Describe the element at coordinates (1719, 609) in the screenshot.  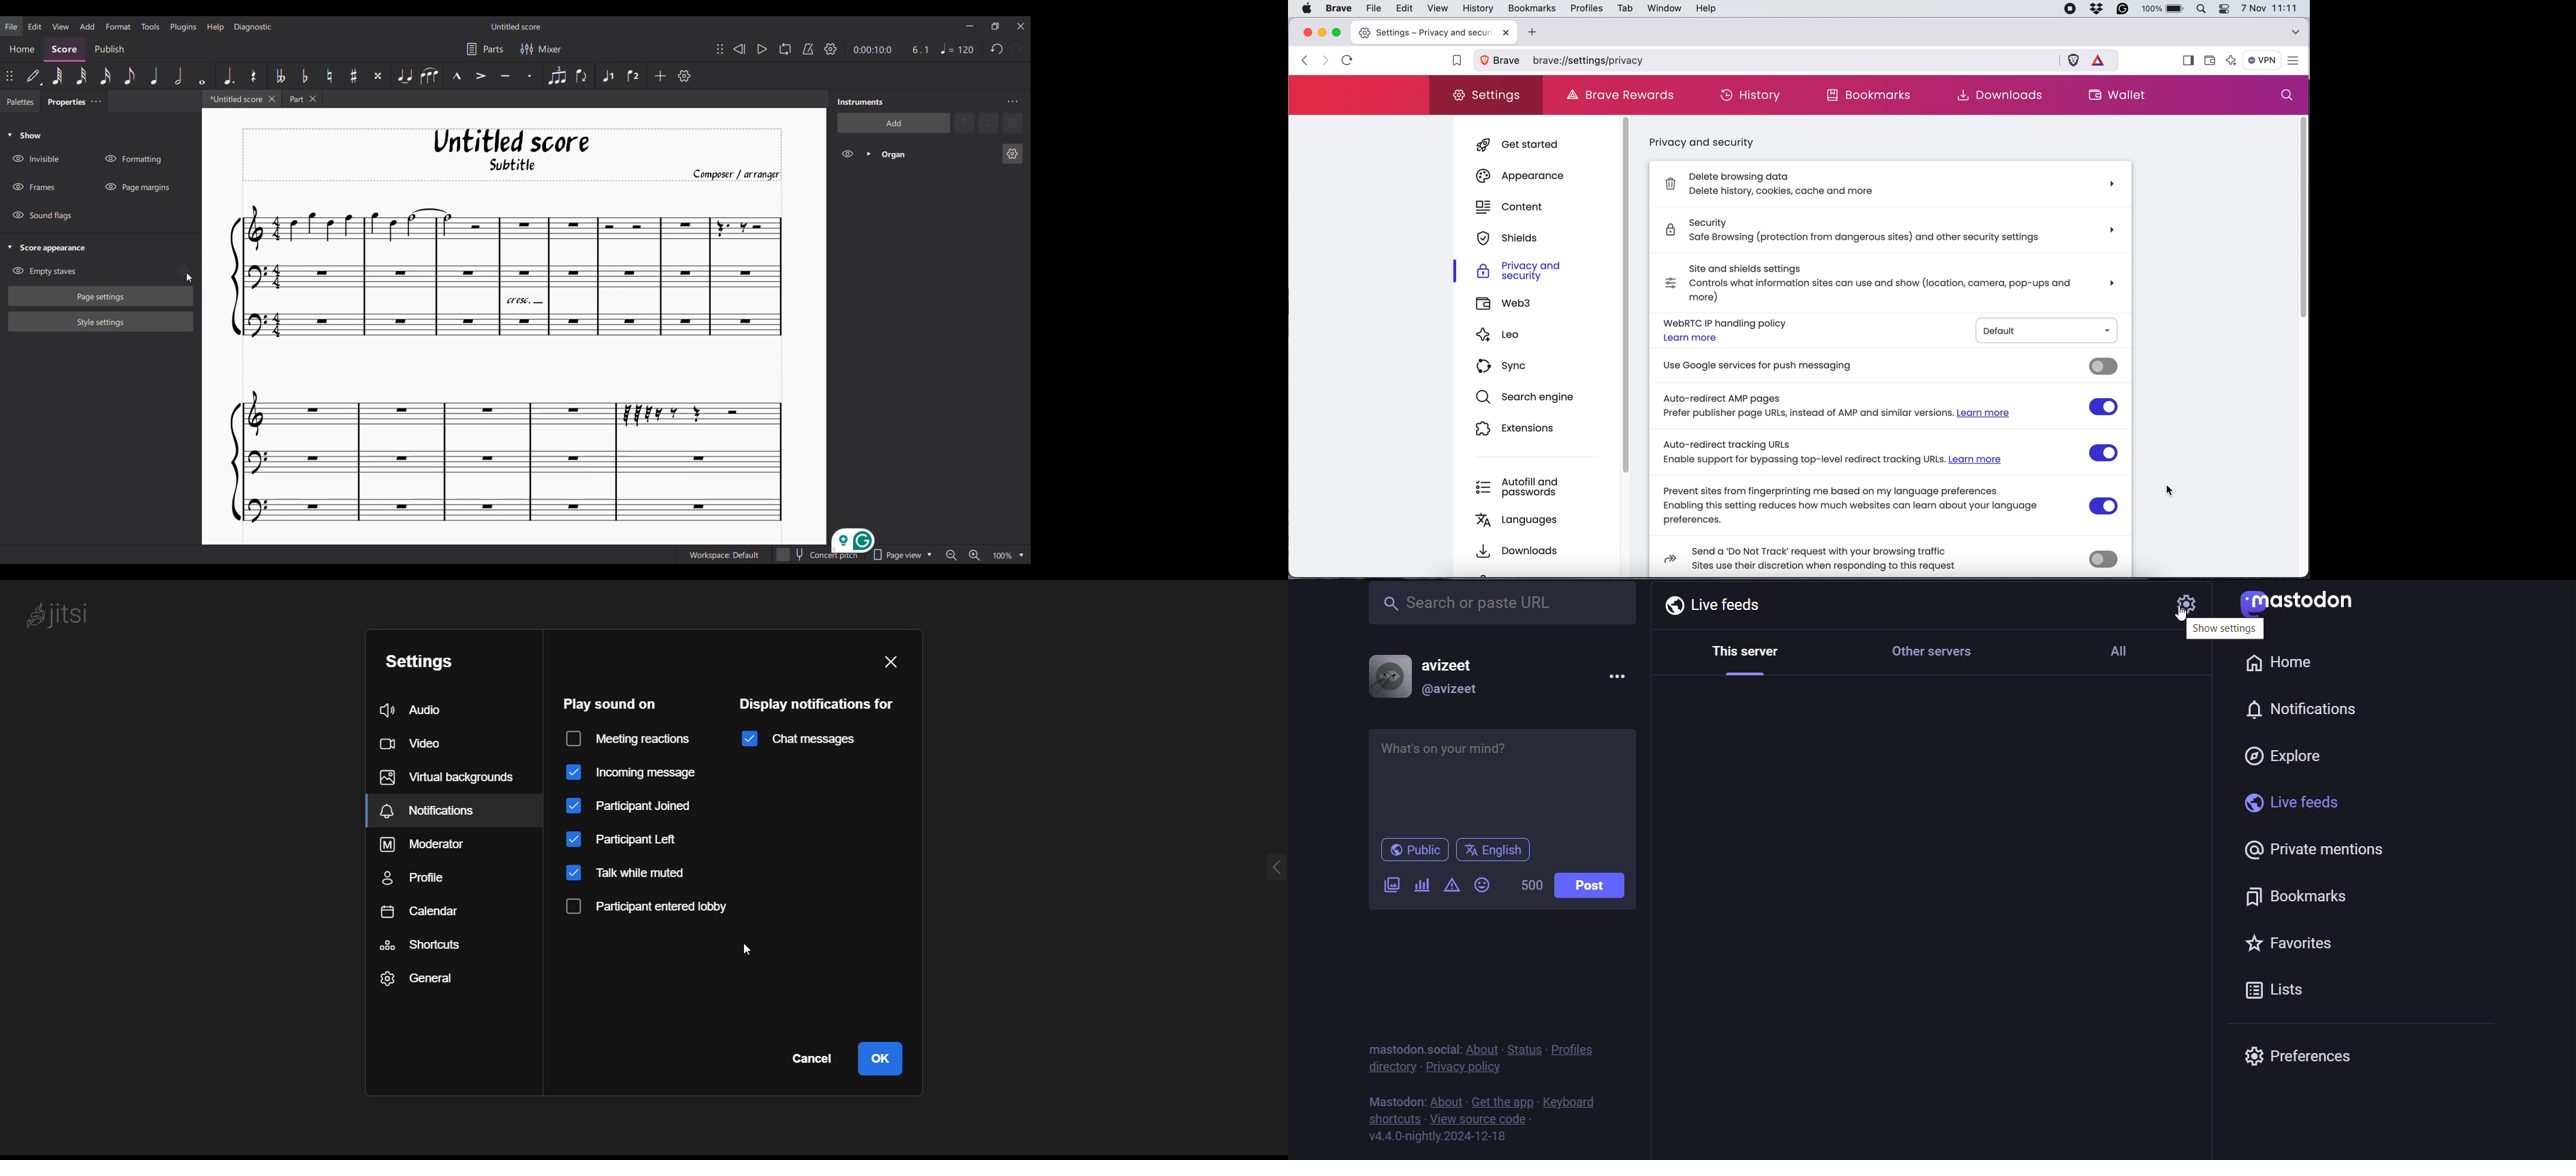
I see `Live feeds` at that location.